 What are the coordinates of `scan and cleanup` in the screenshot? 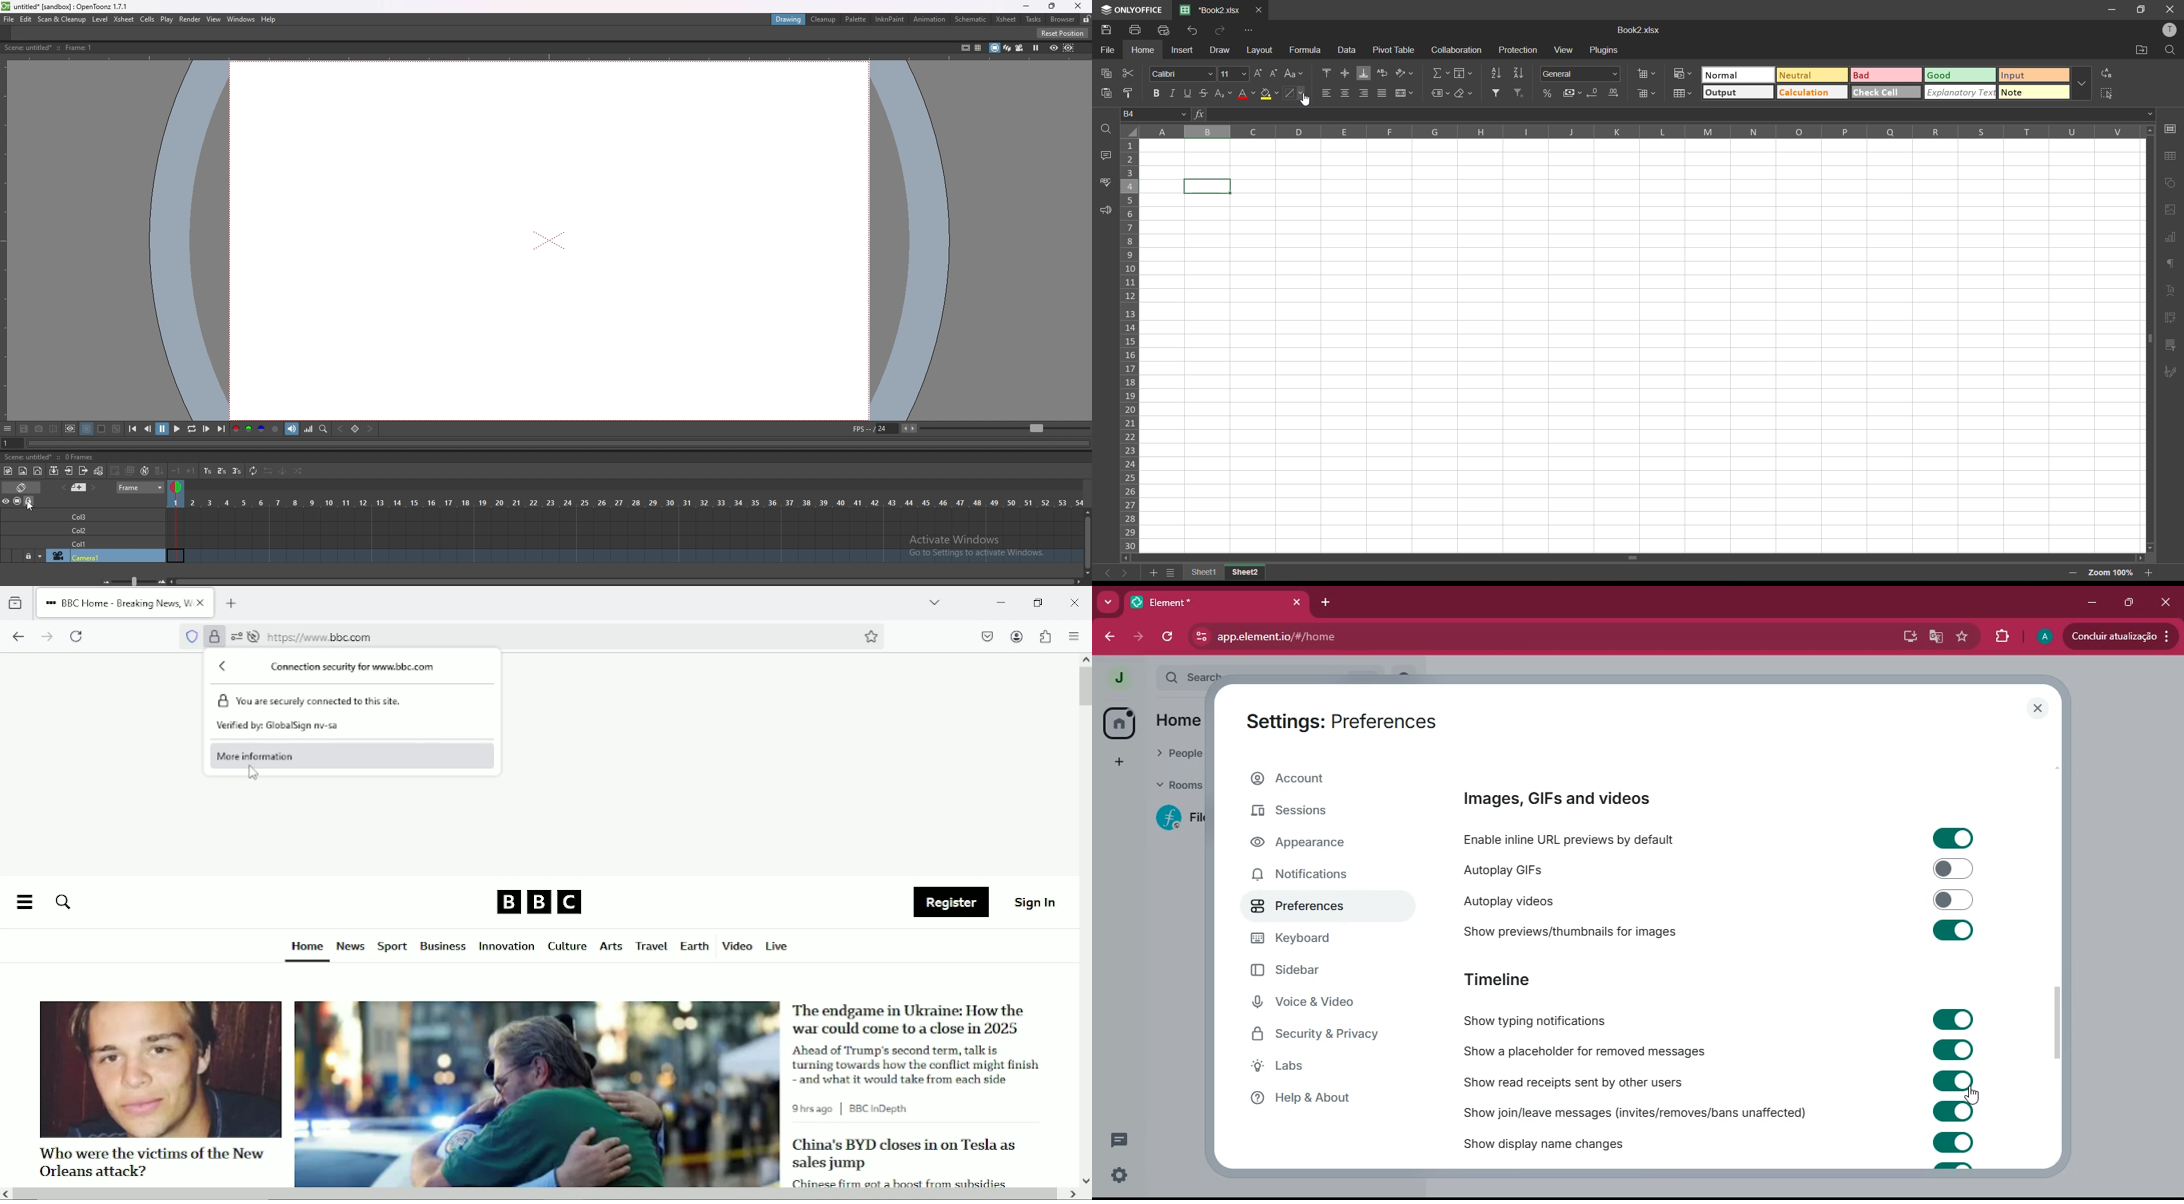 It's located at (62, 19).